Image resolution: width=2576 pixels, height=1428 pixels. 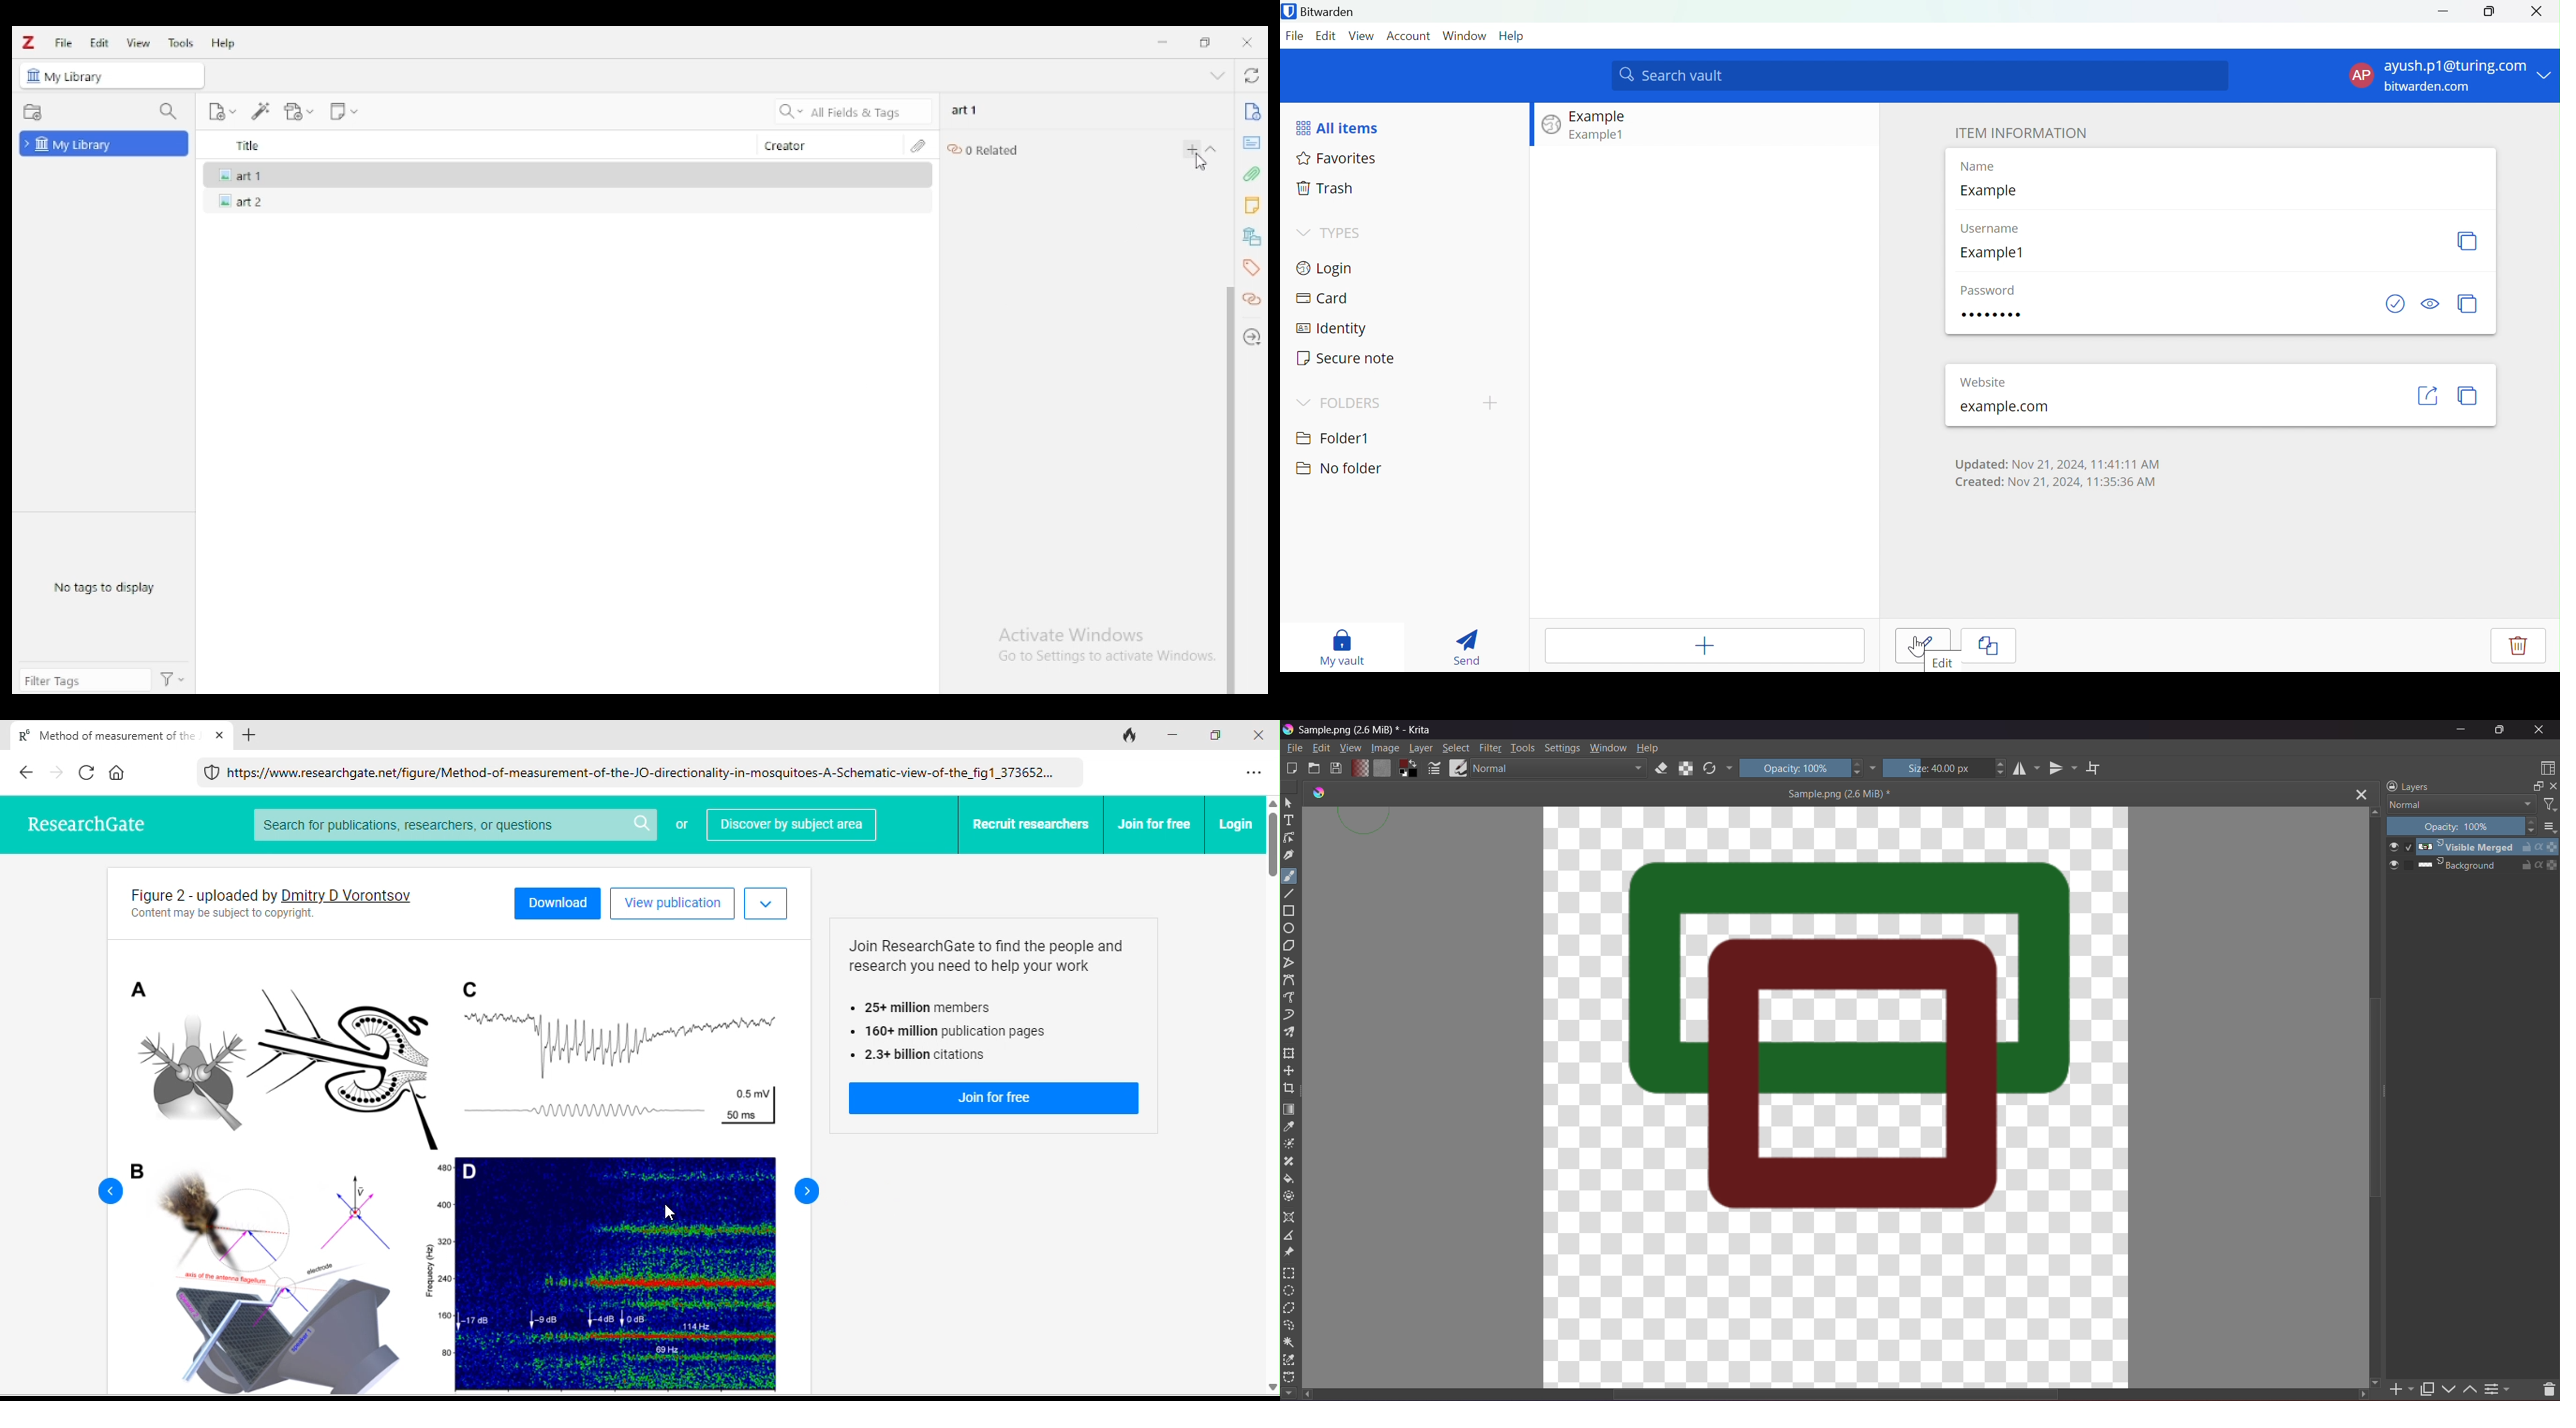 I want to click on Delete Layer, so click(x=2543, y=1386).